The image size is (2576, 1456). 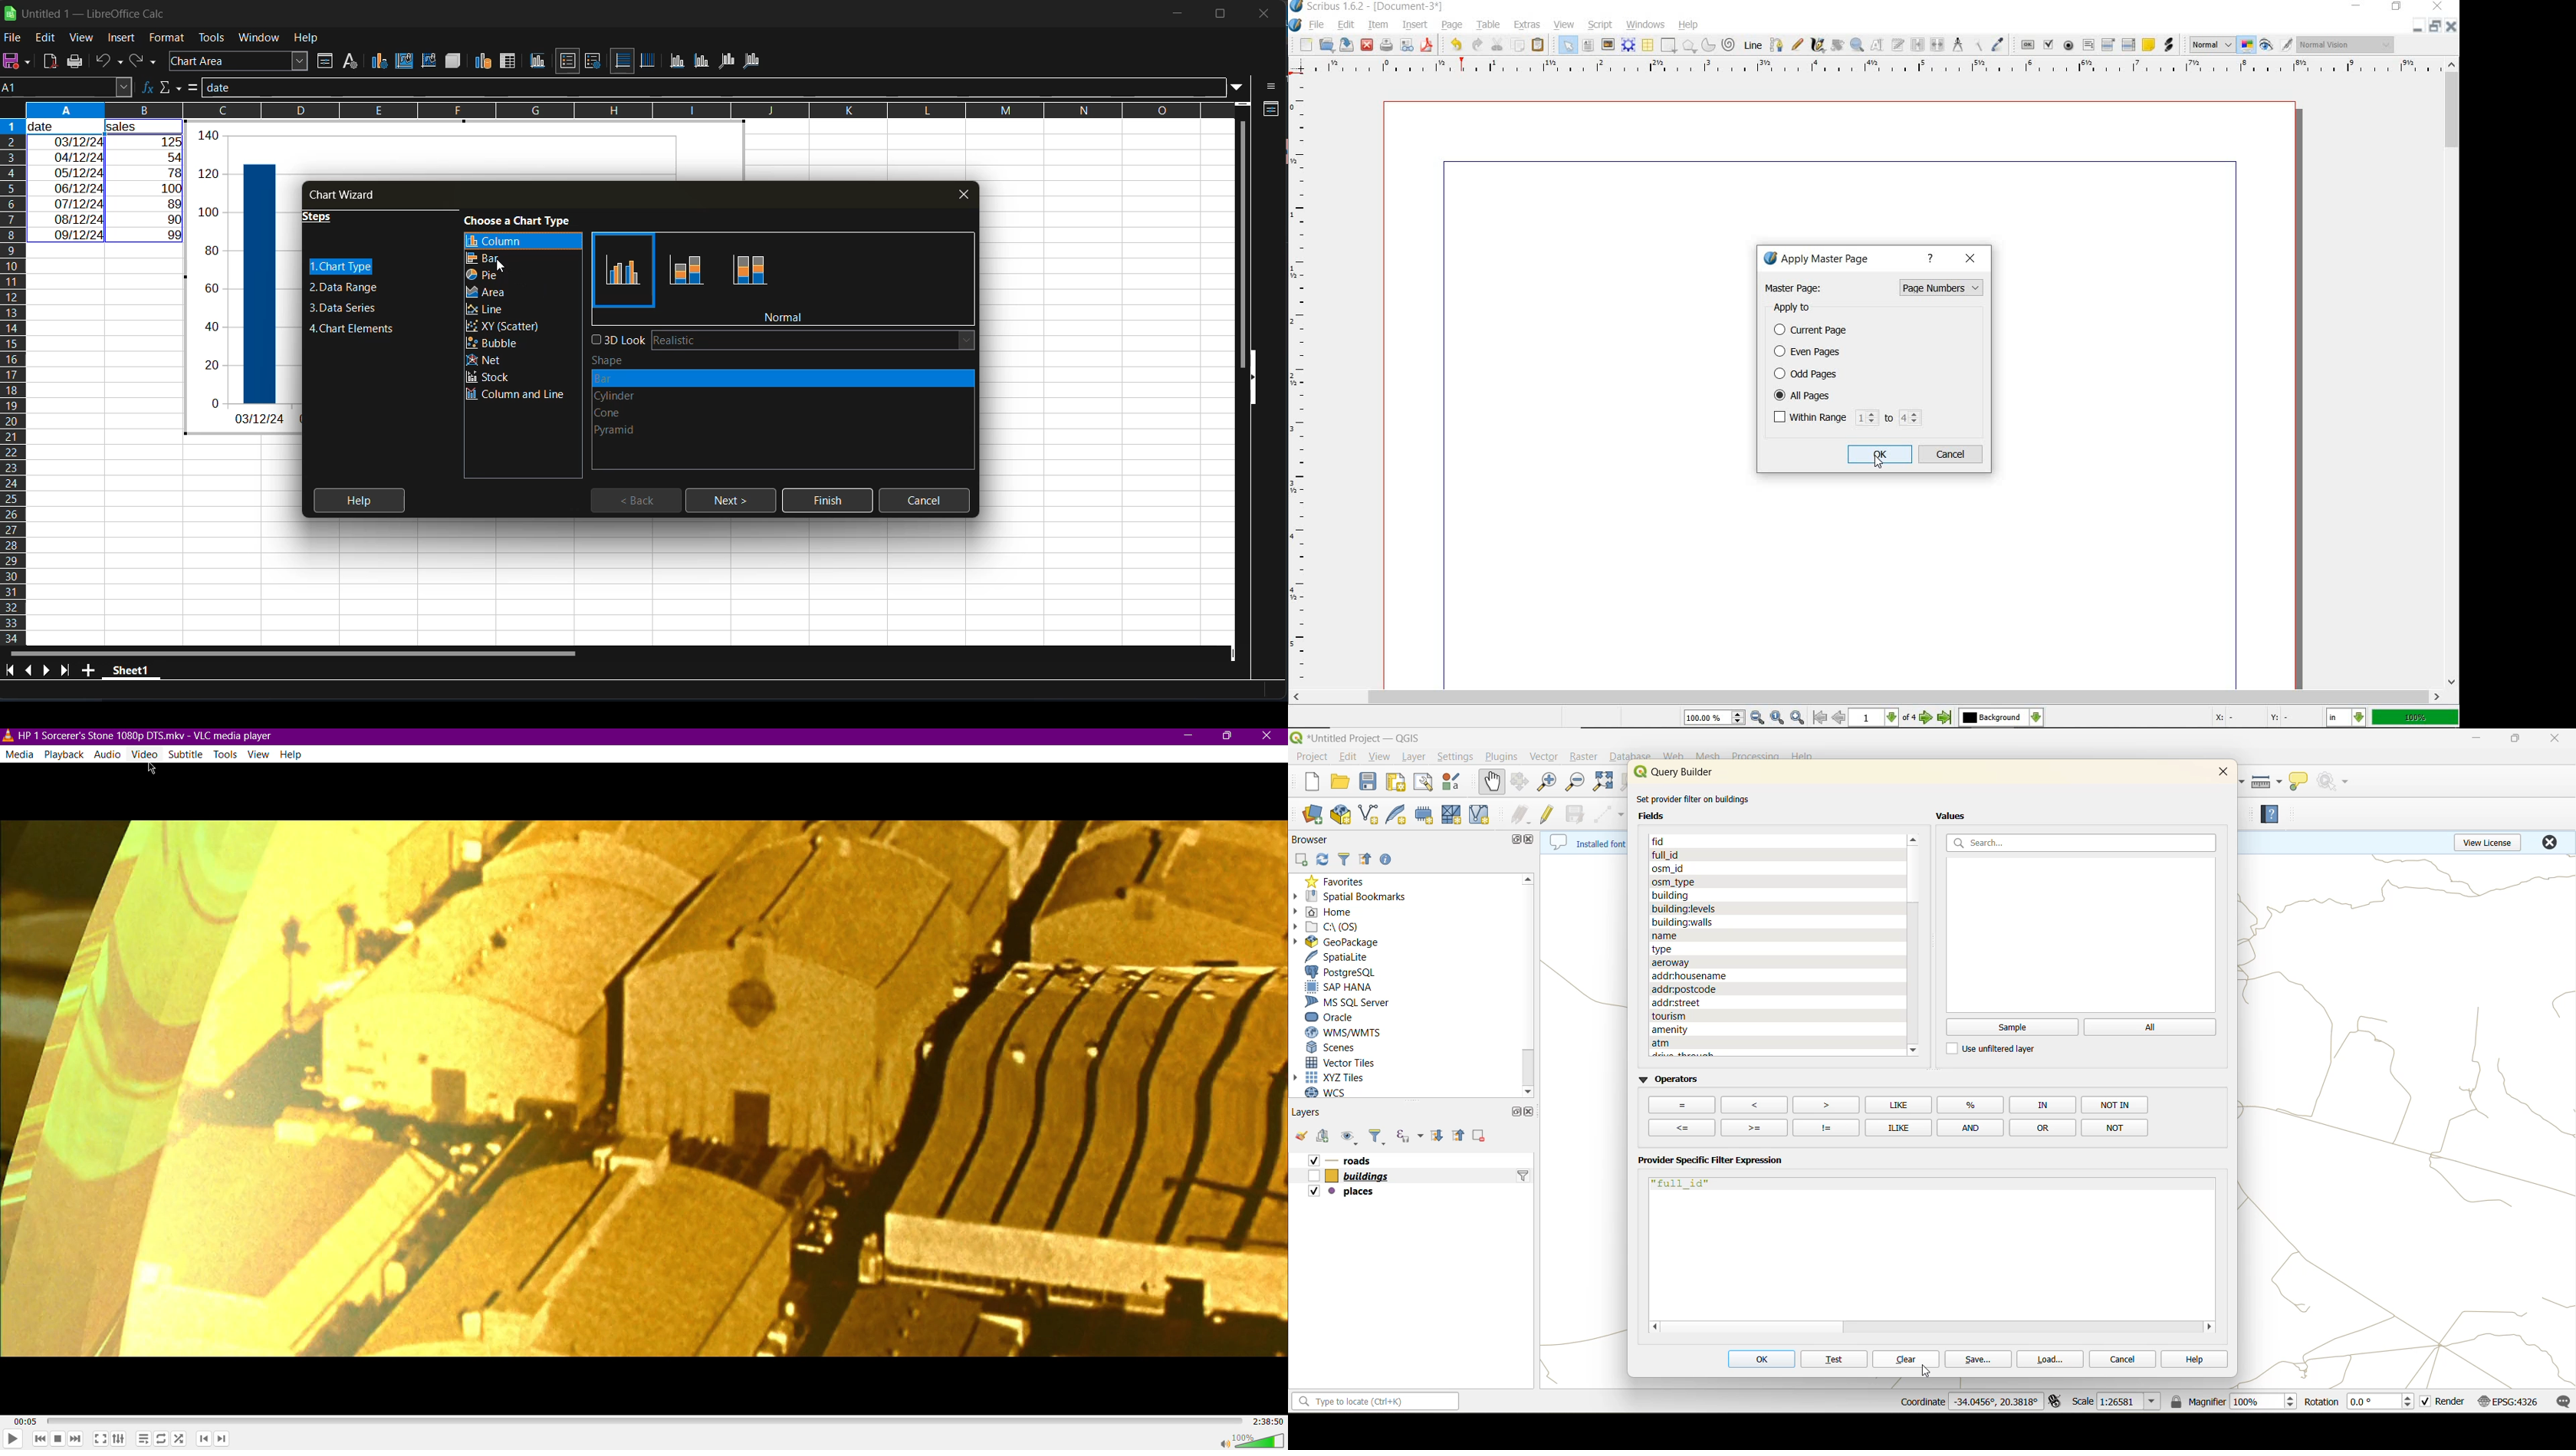 I want to click on insert, so click(x=1415, y=25).